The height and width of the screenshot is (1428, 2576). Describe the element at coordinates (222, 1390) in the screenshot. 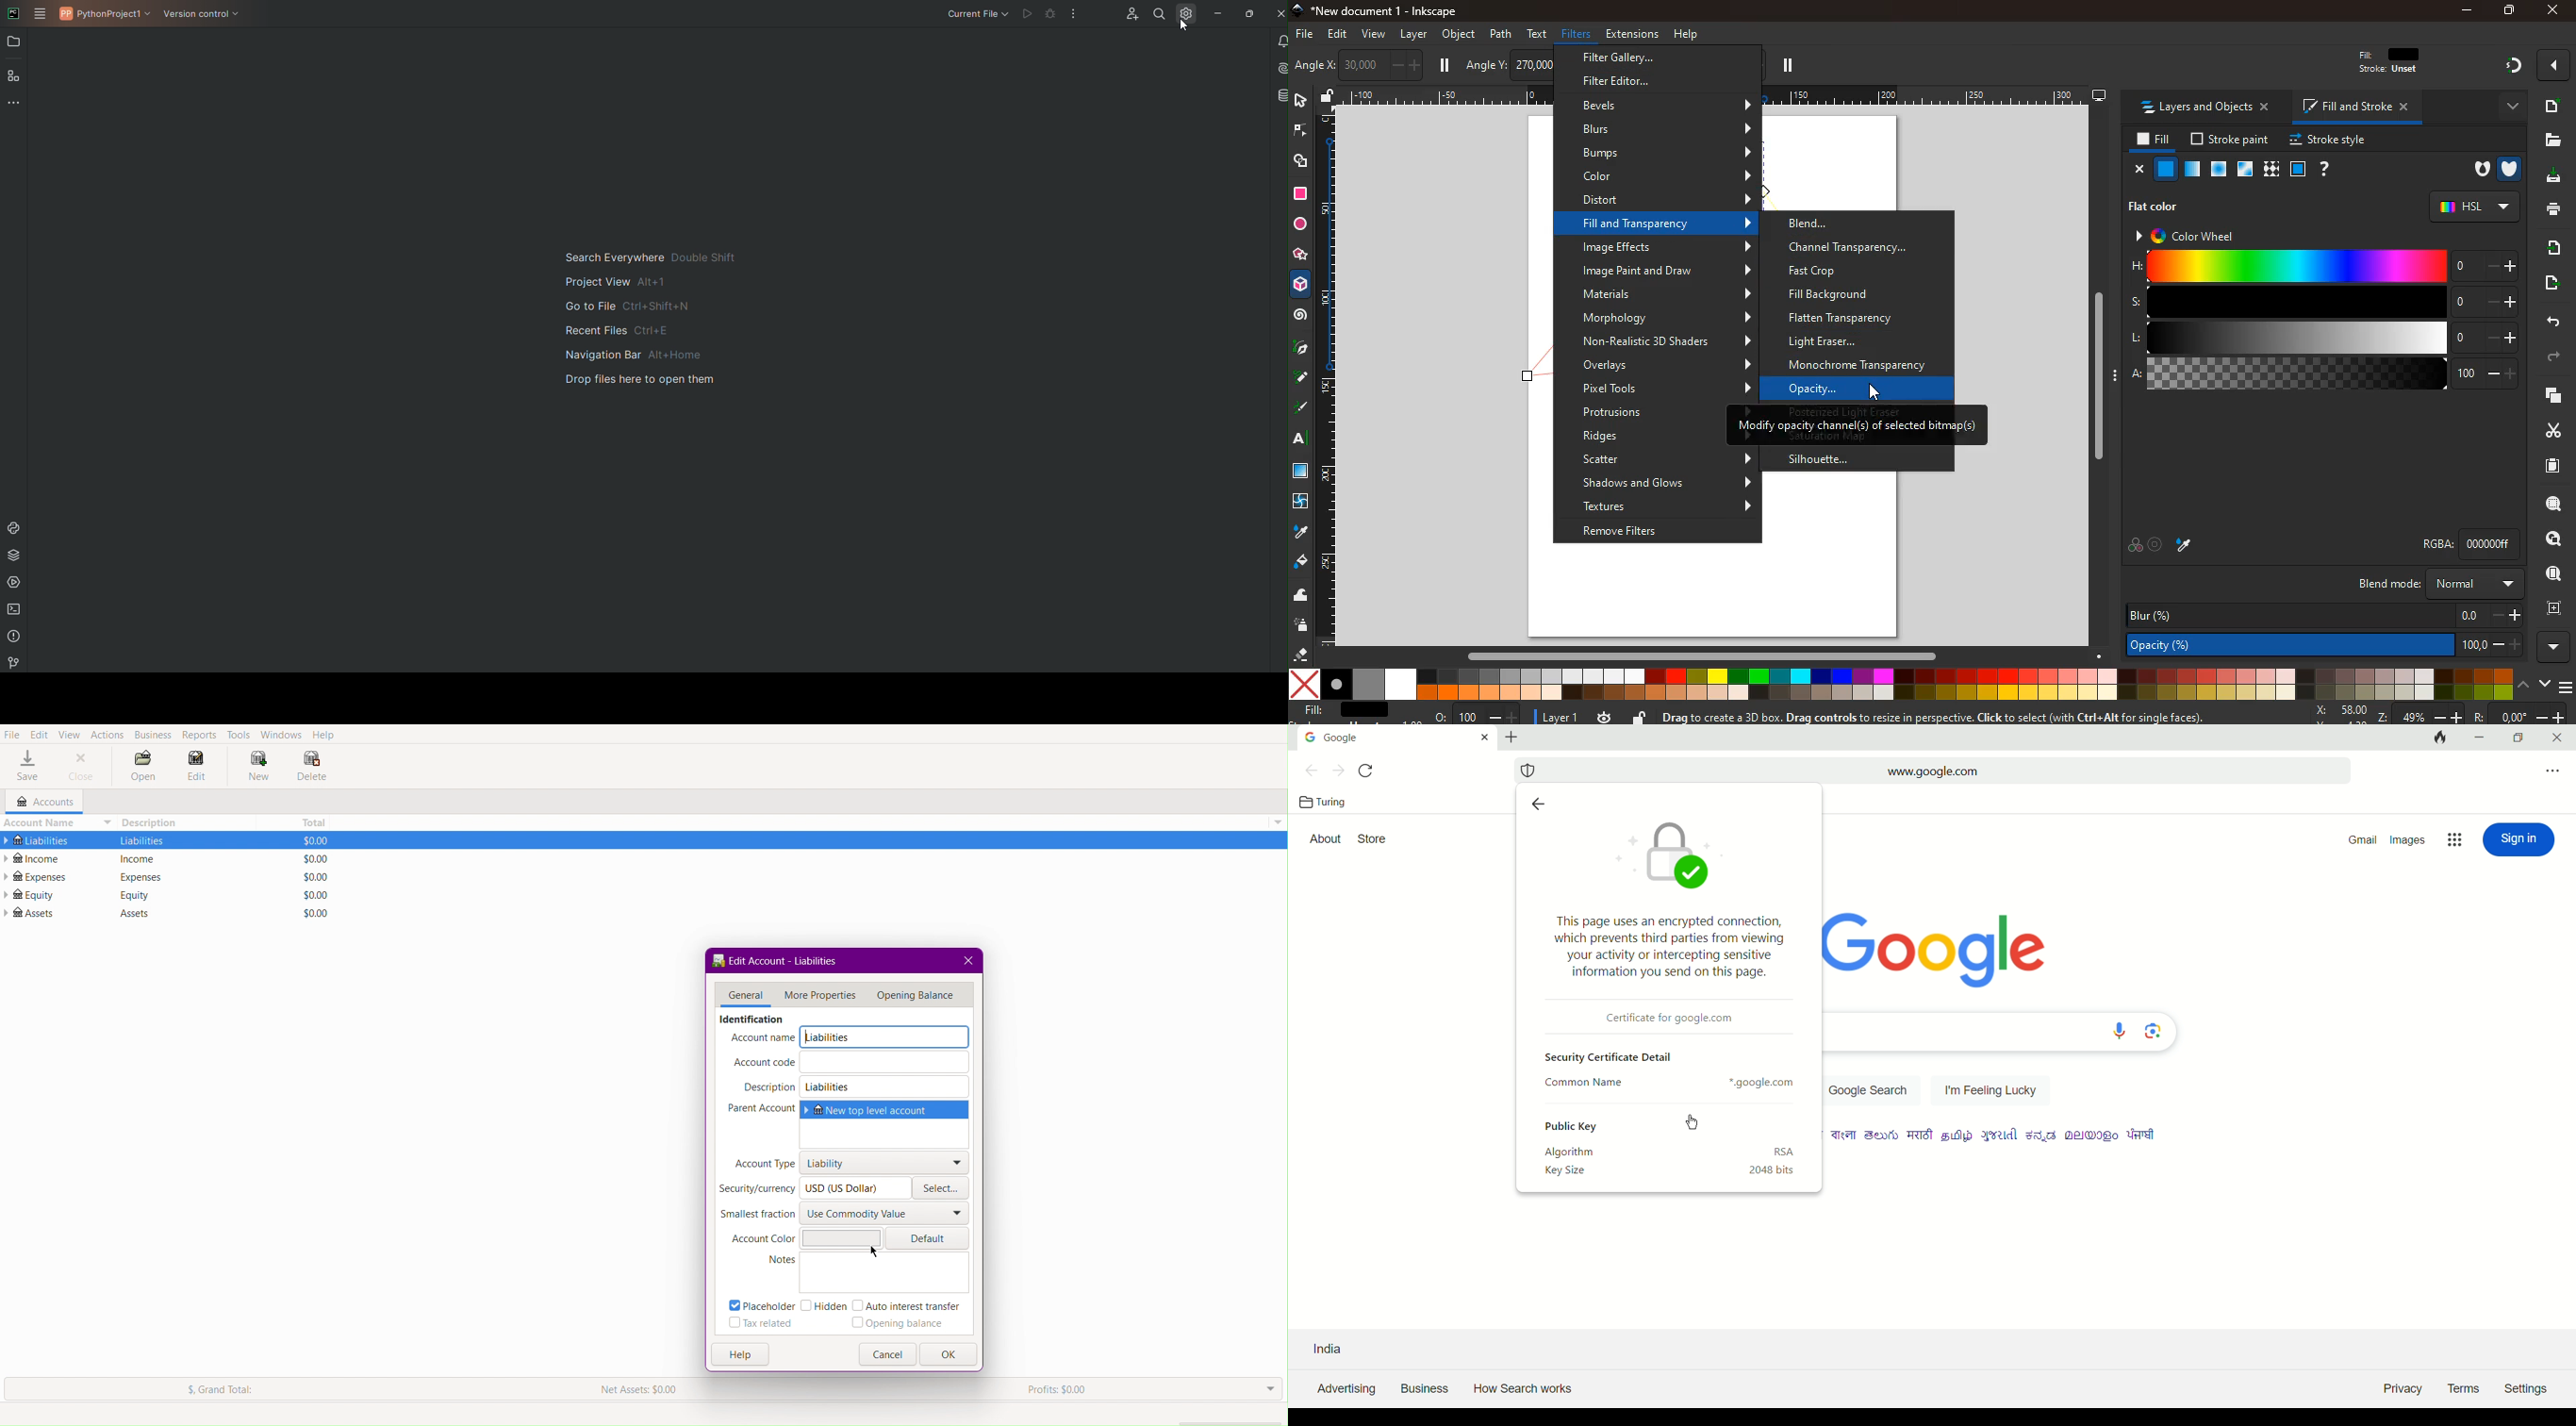

I see `Grand Total` at that location.